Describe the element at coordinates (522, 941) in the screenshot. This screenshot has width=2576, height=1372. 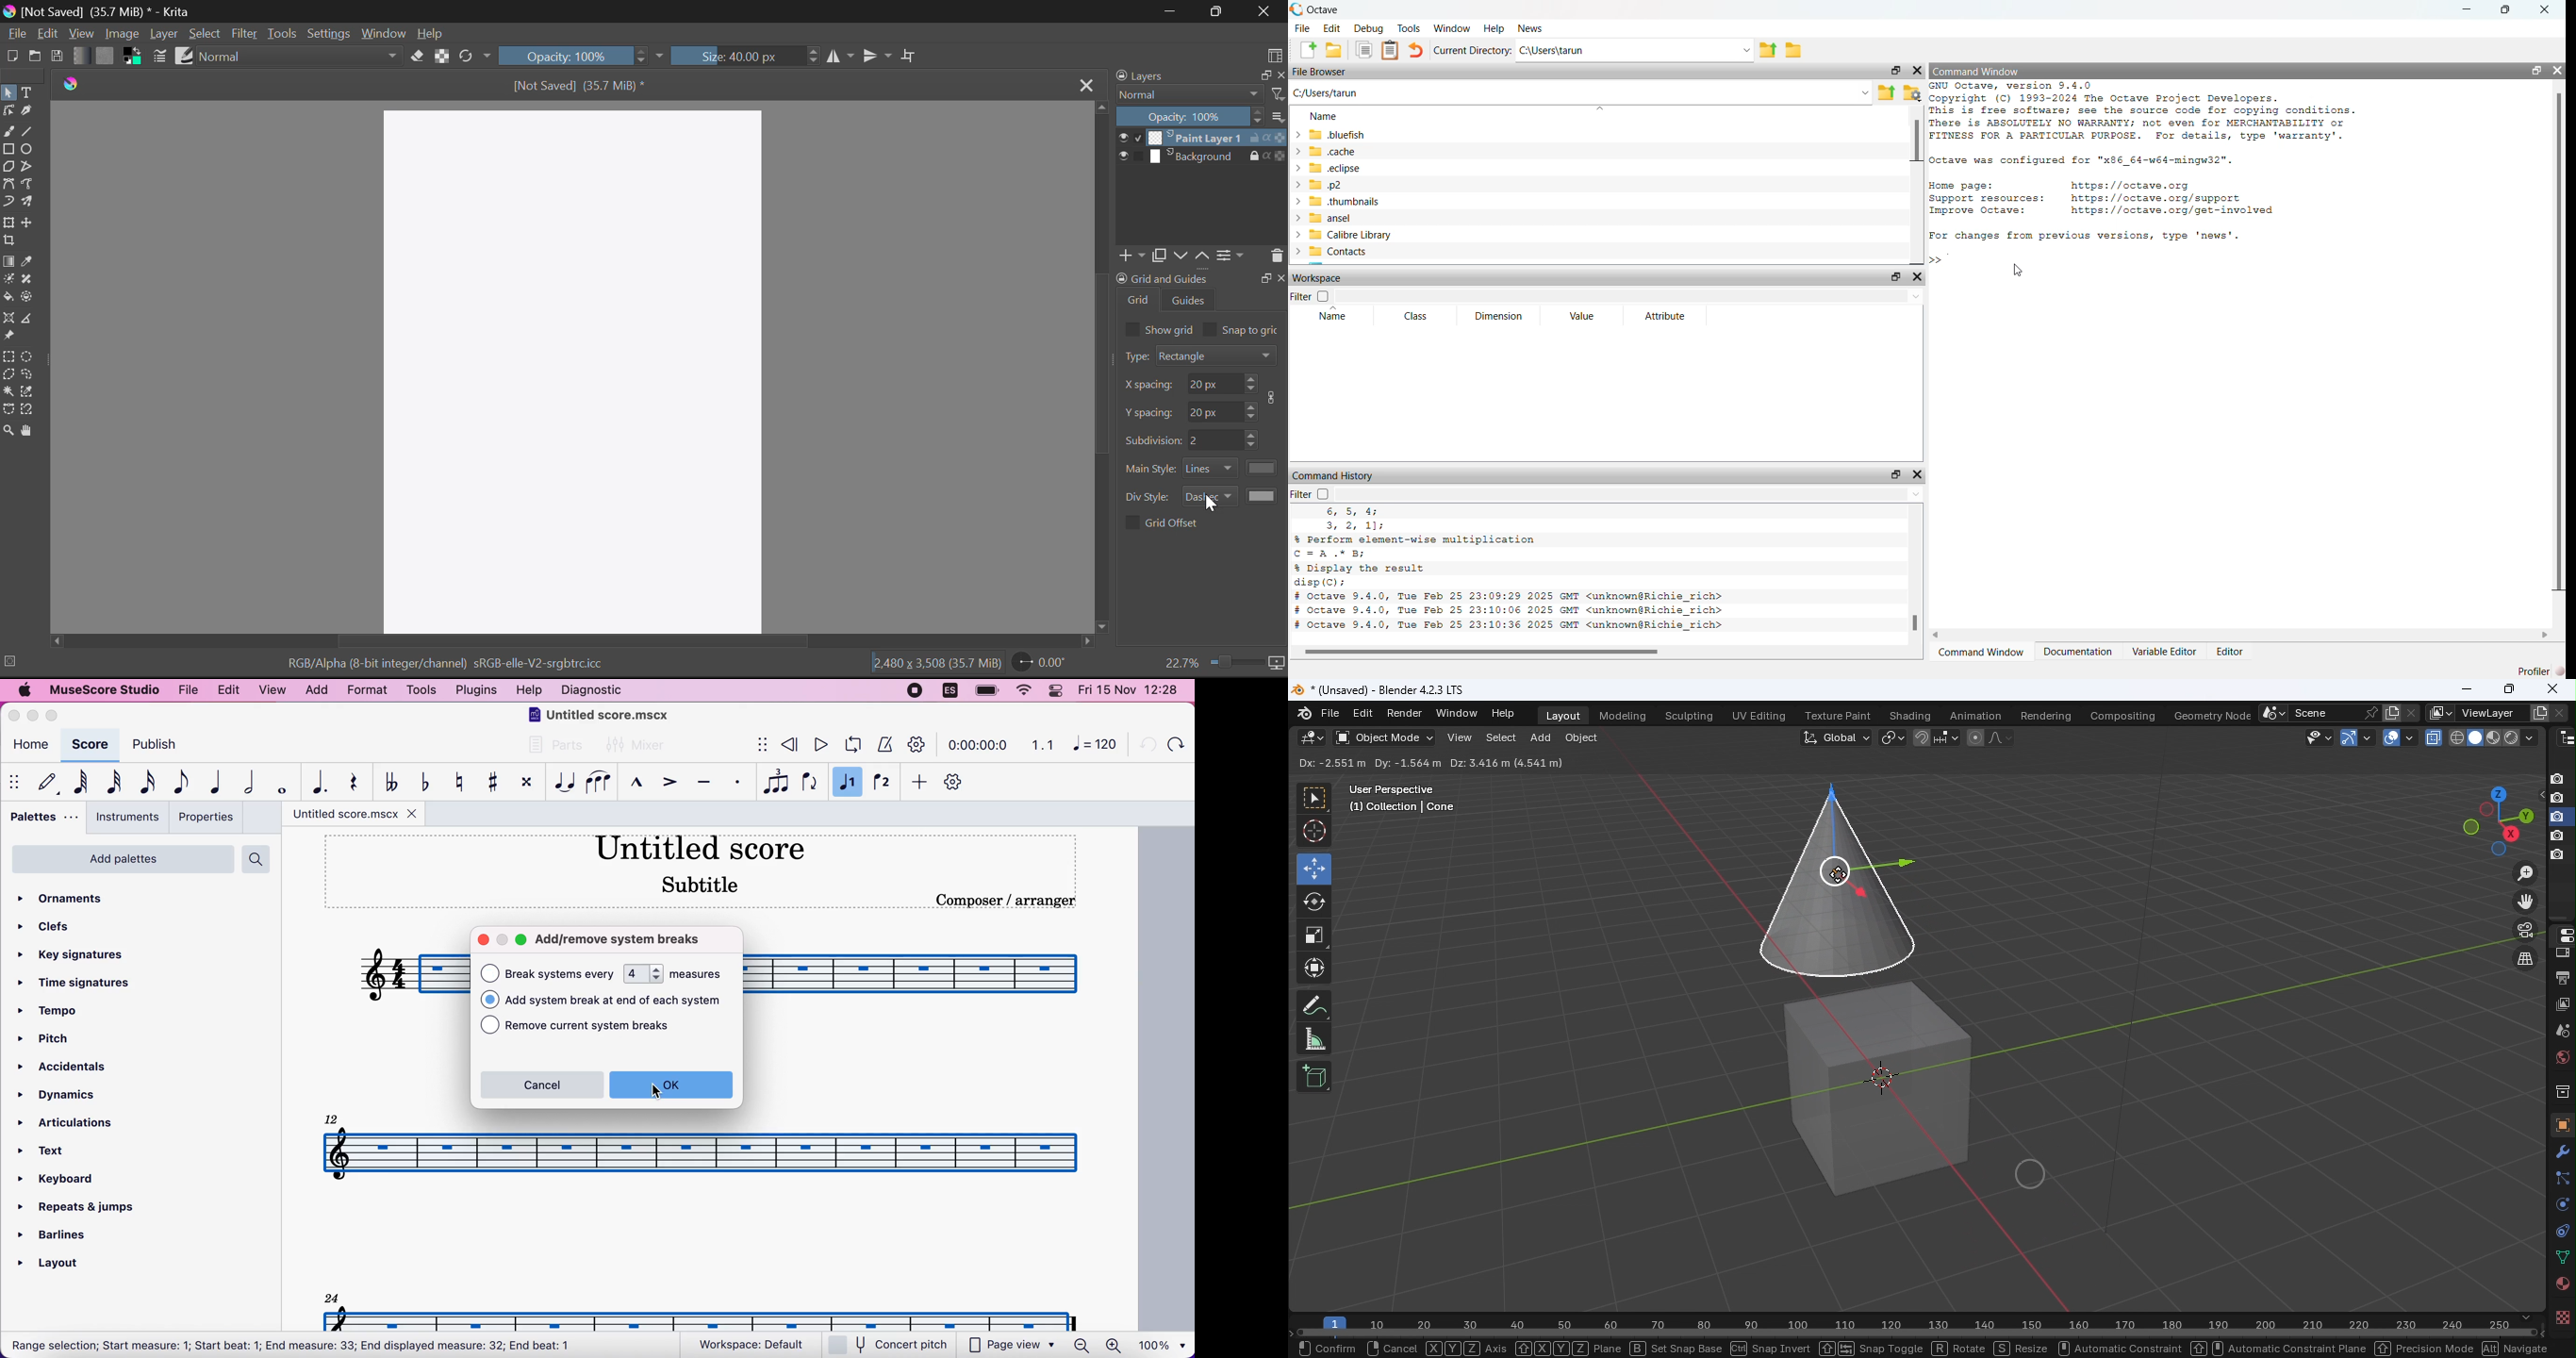
I see `maximize` at that location.